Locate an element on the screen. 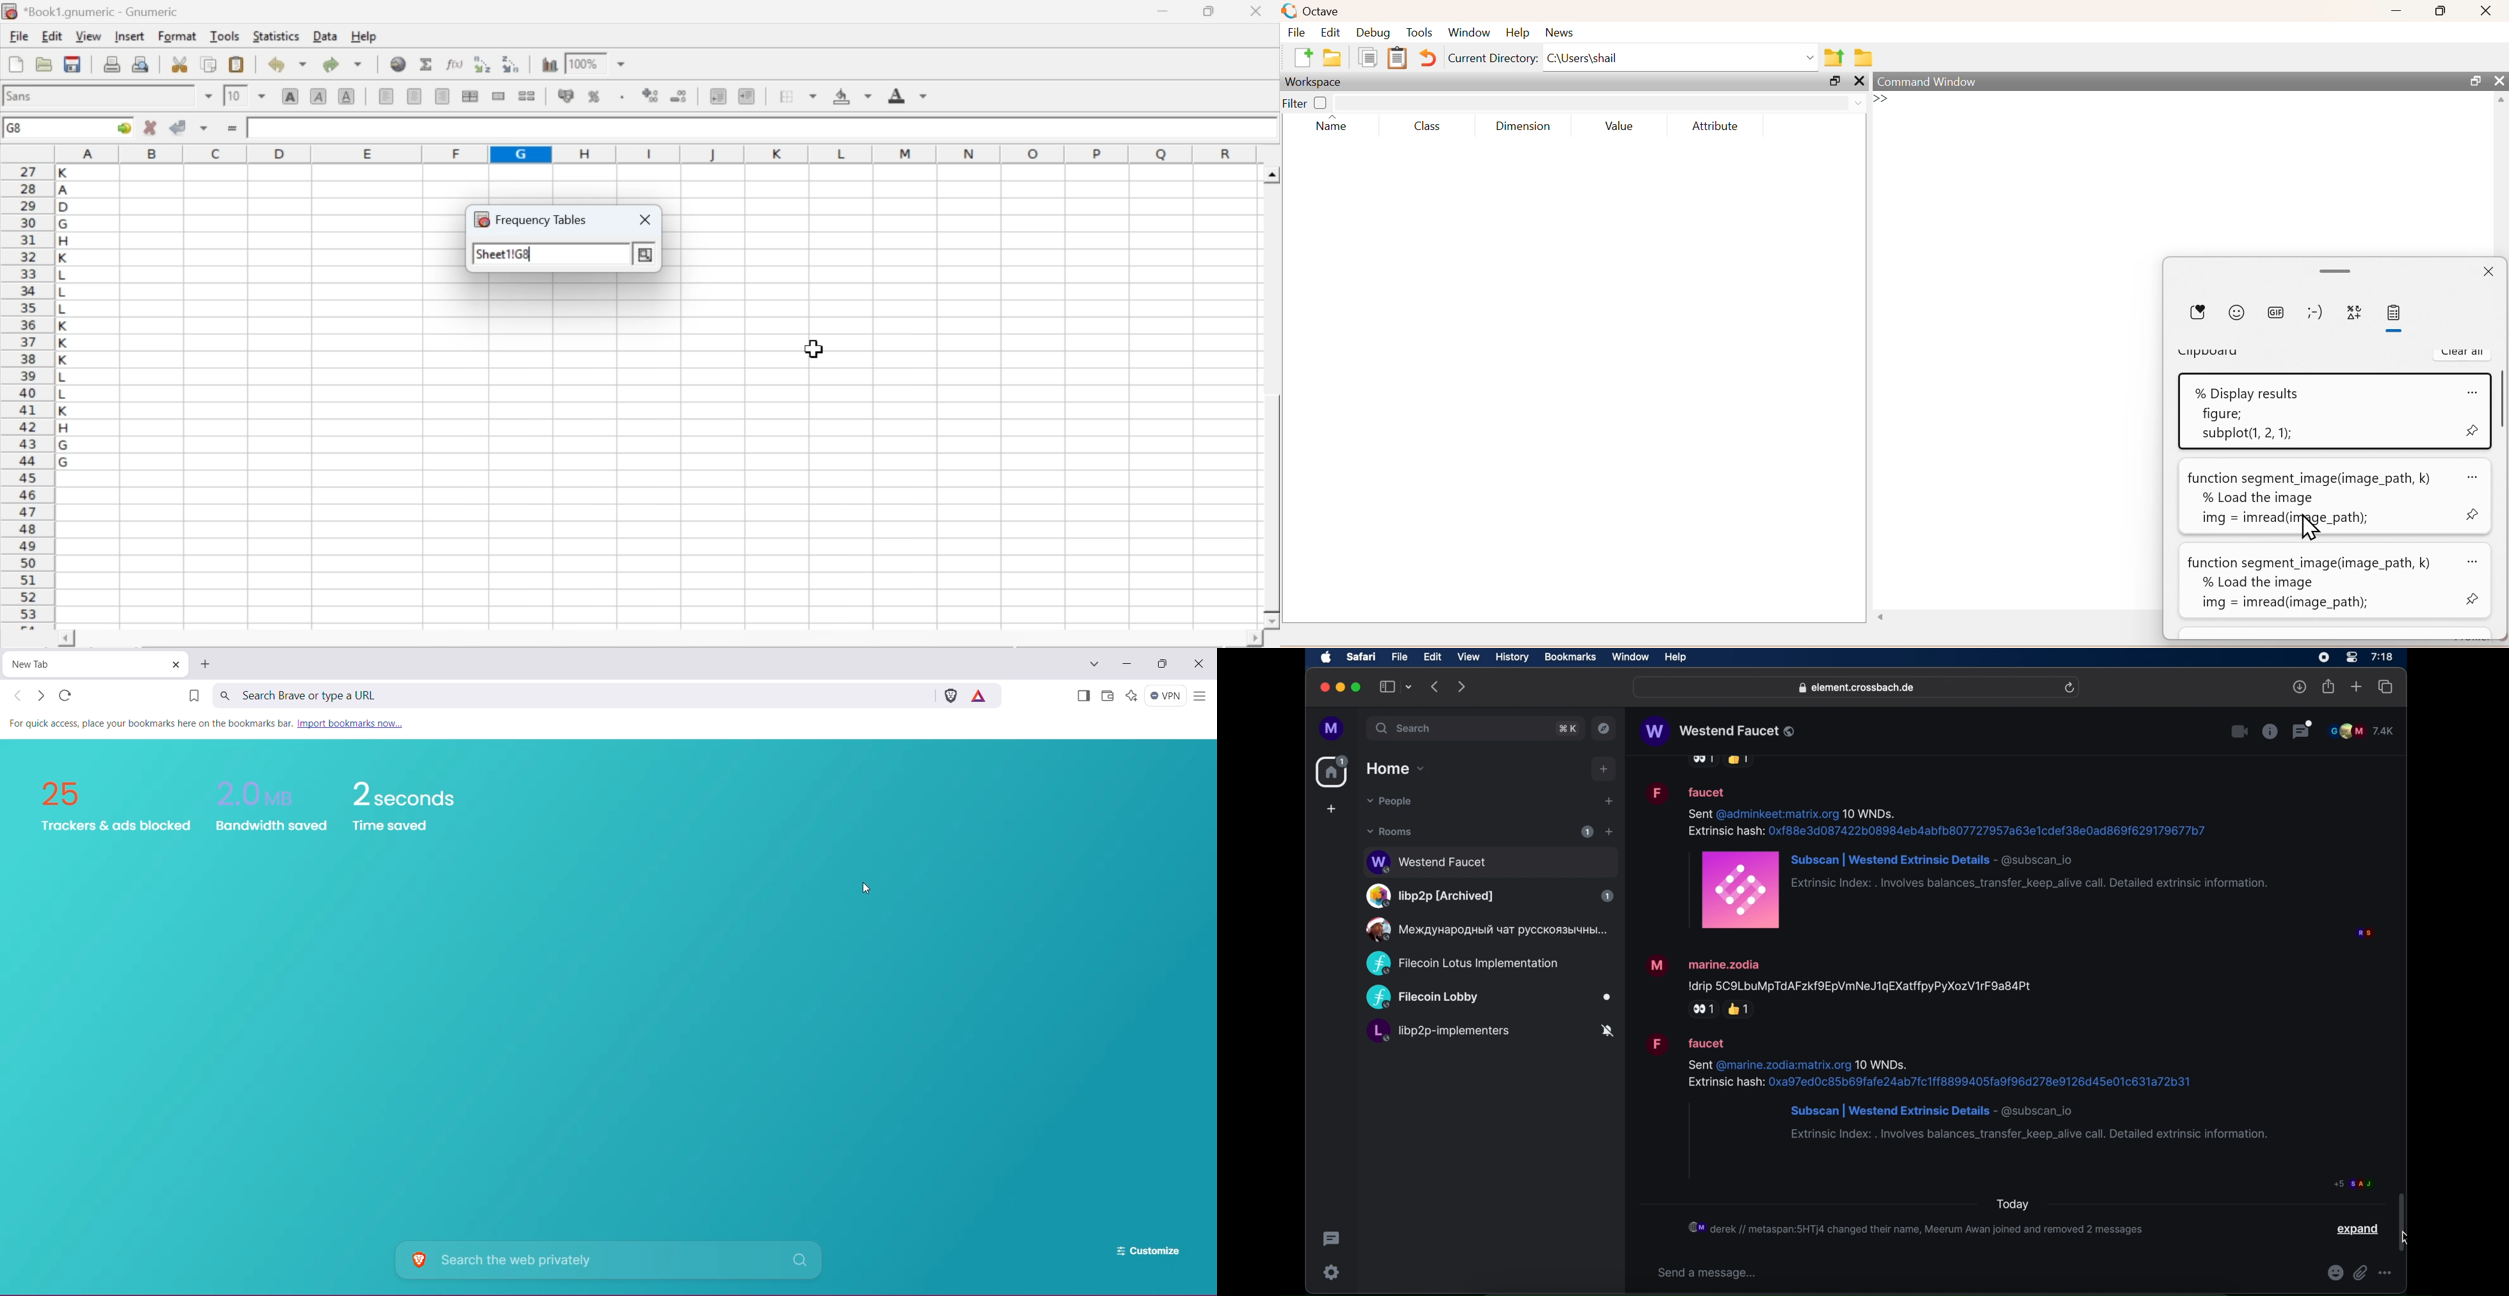 Image resolution: width=2520 pixels, height=1316 pixels. participants is located at coordinates (2354, 1183).